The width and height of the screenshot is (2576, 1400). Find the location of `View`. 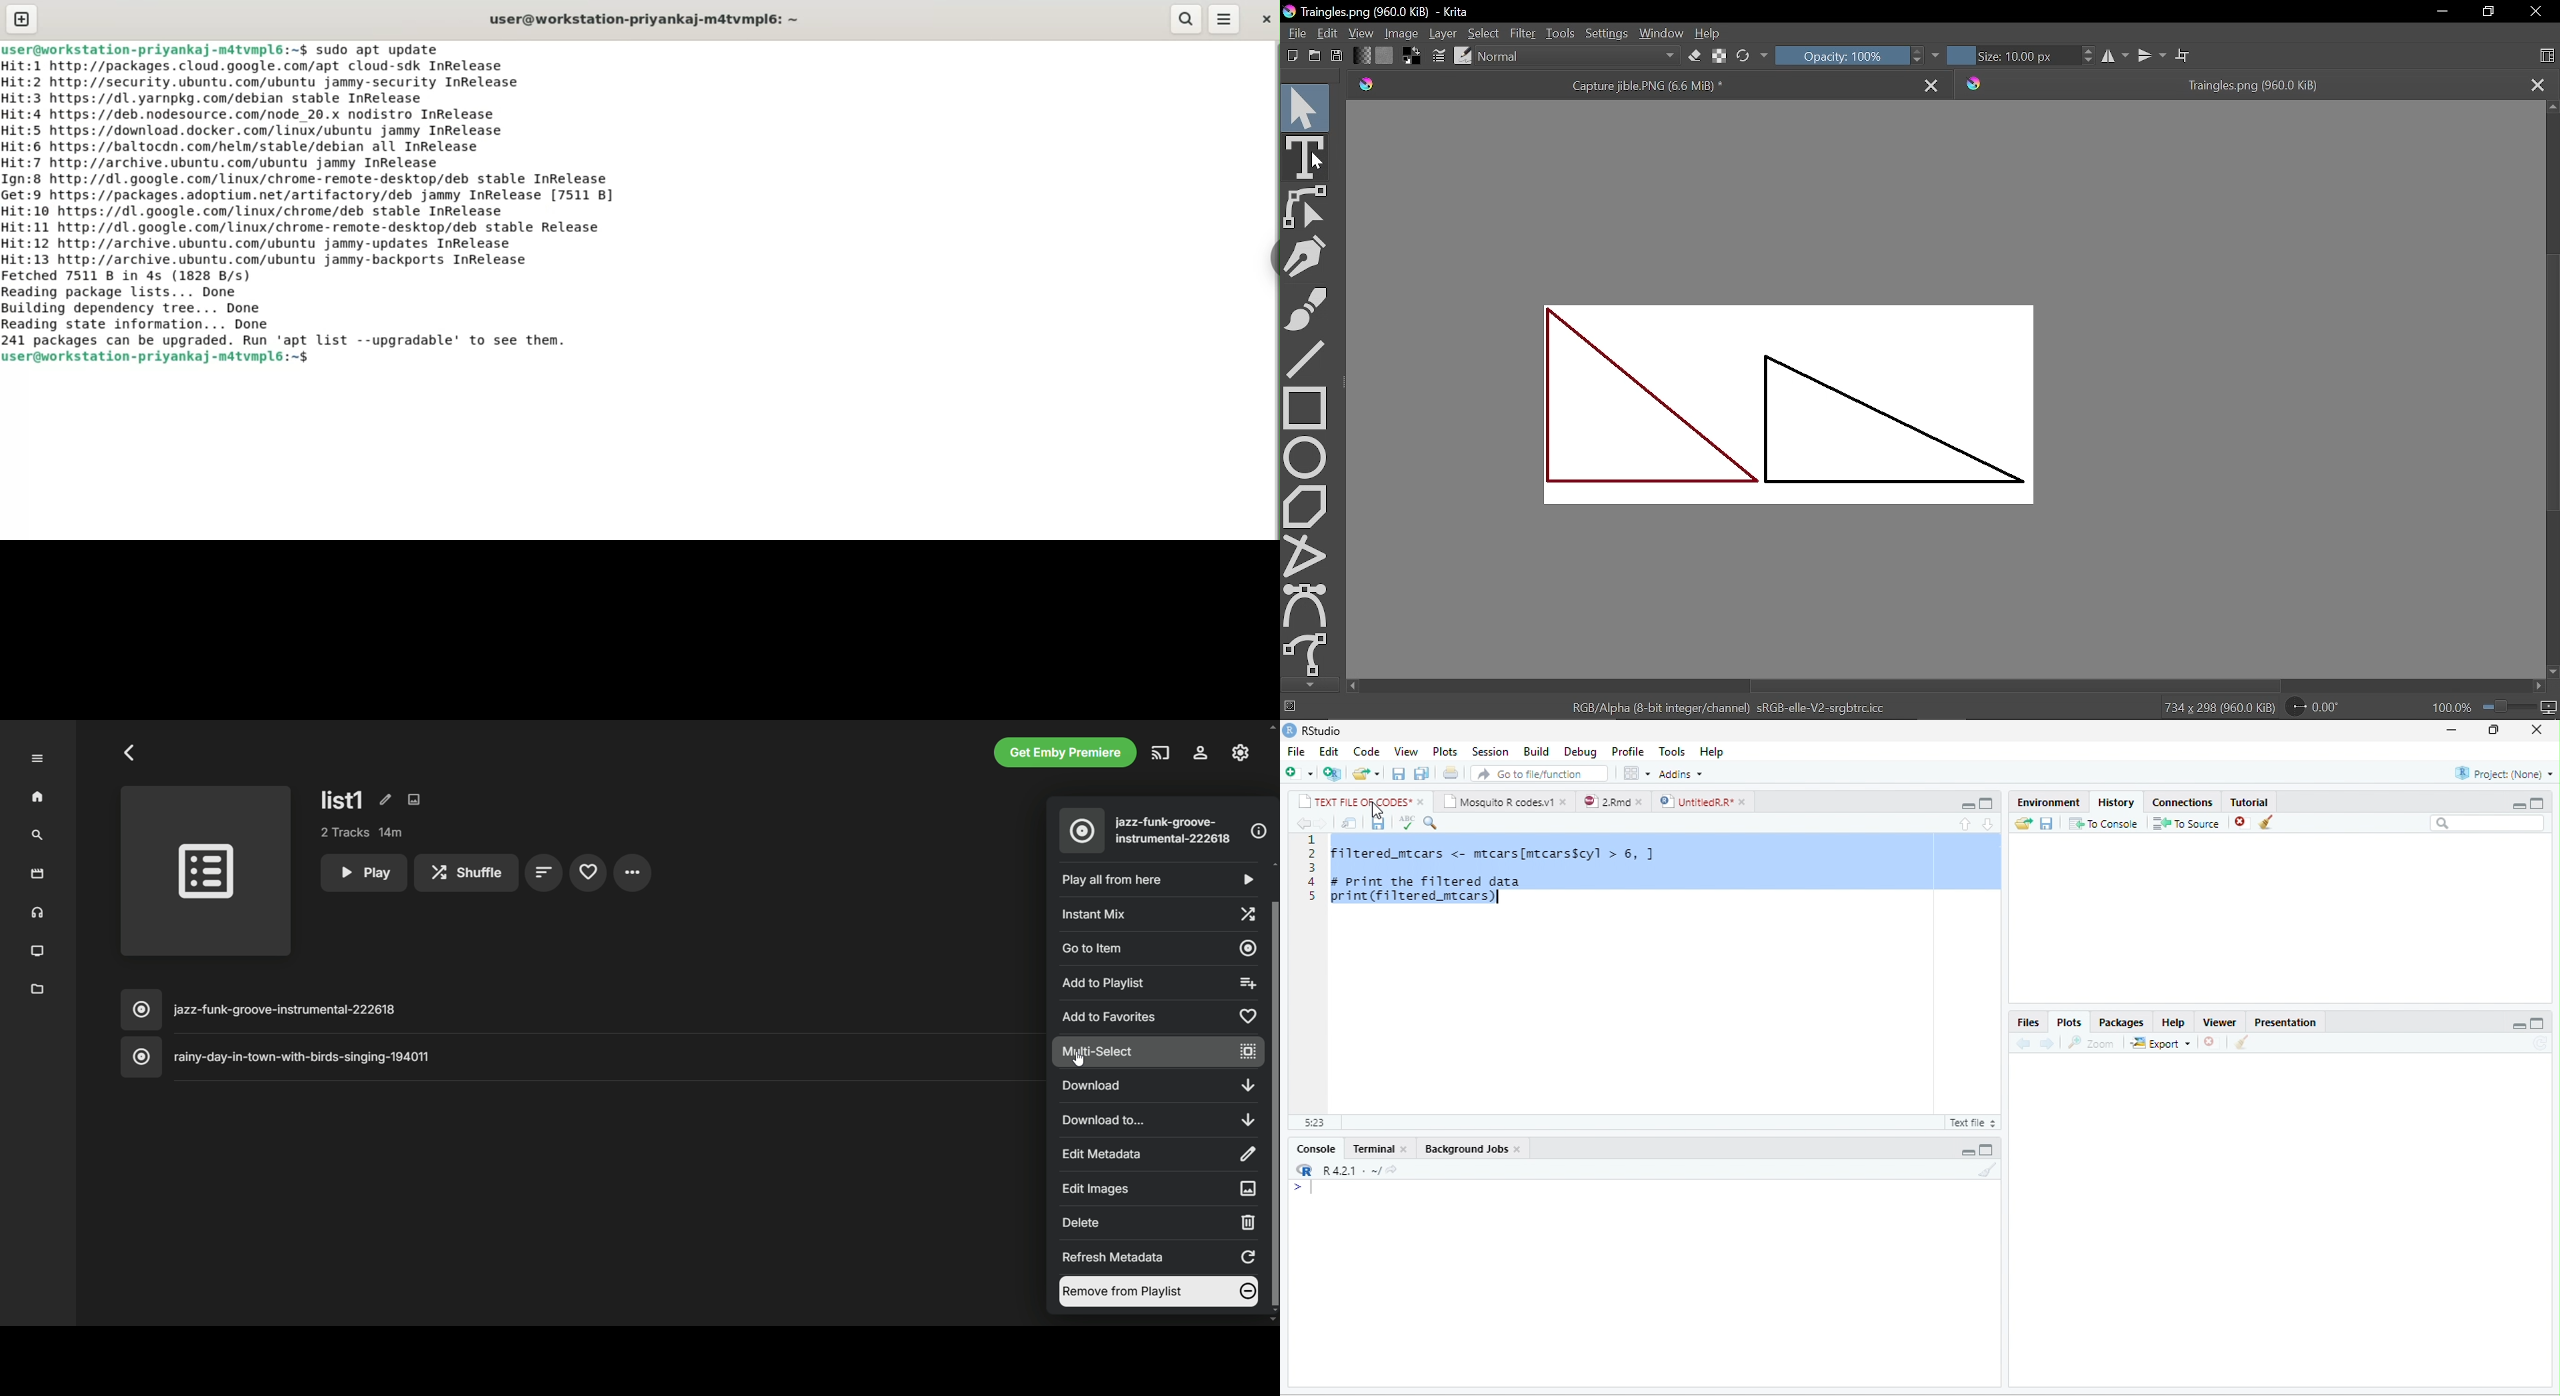

View is located at coordinates (1360, 33).